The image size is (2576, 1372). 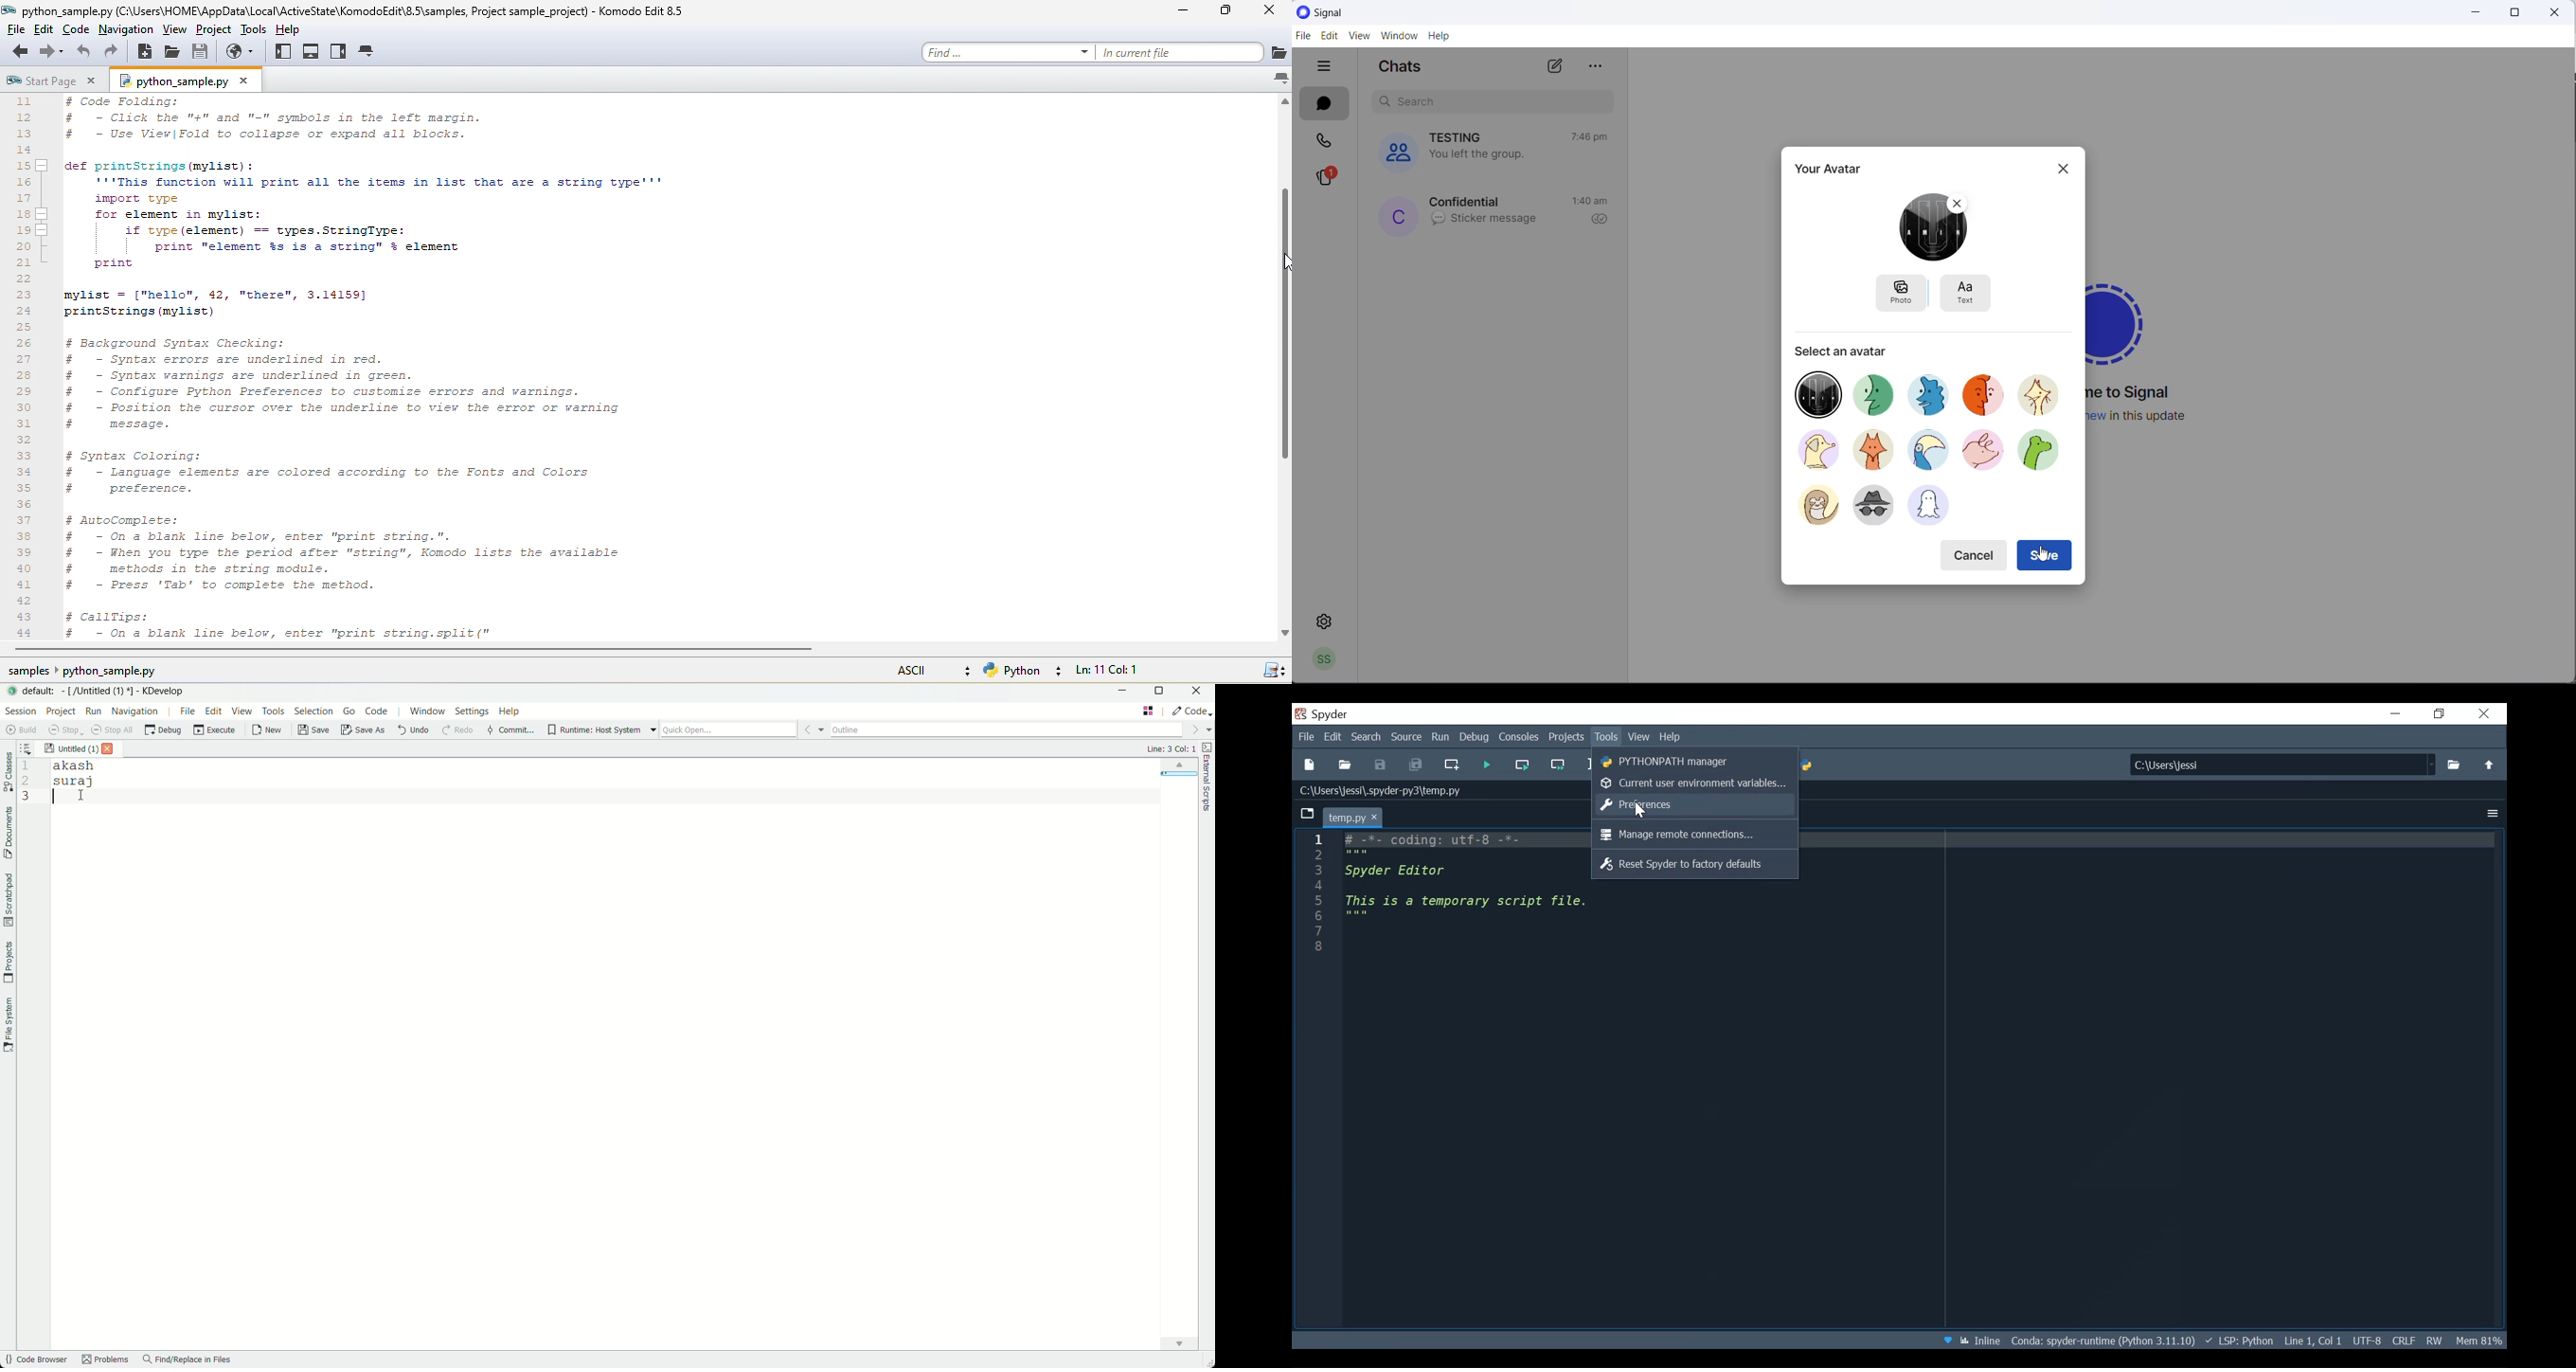 I want to click on Manage remote connections, so click(x=1695, y=835).